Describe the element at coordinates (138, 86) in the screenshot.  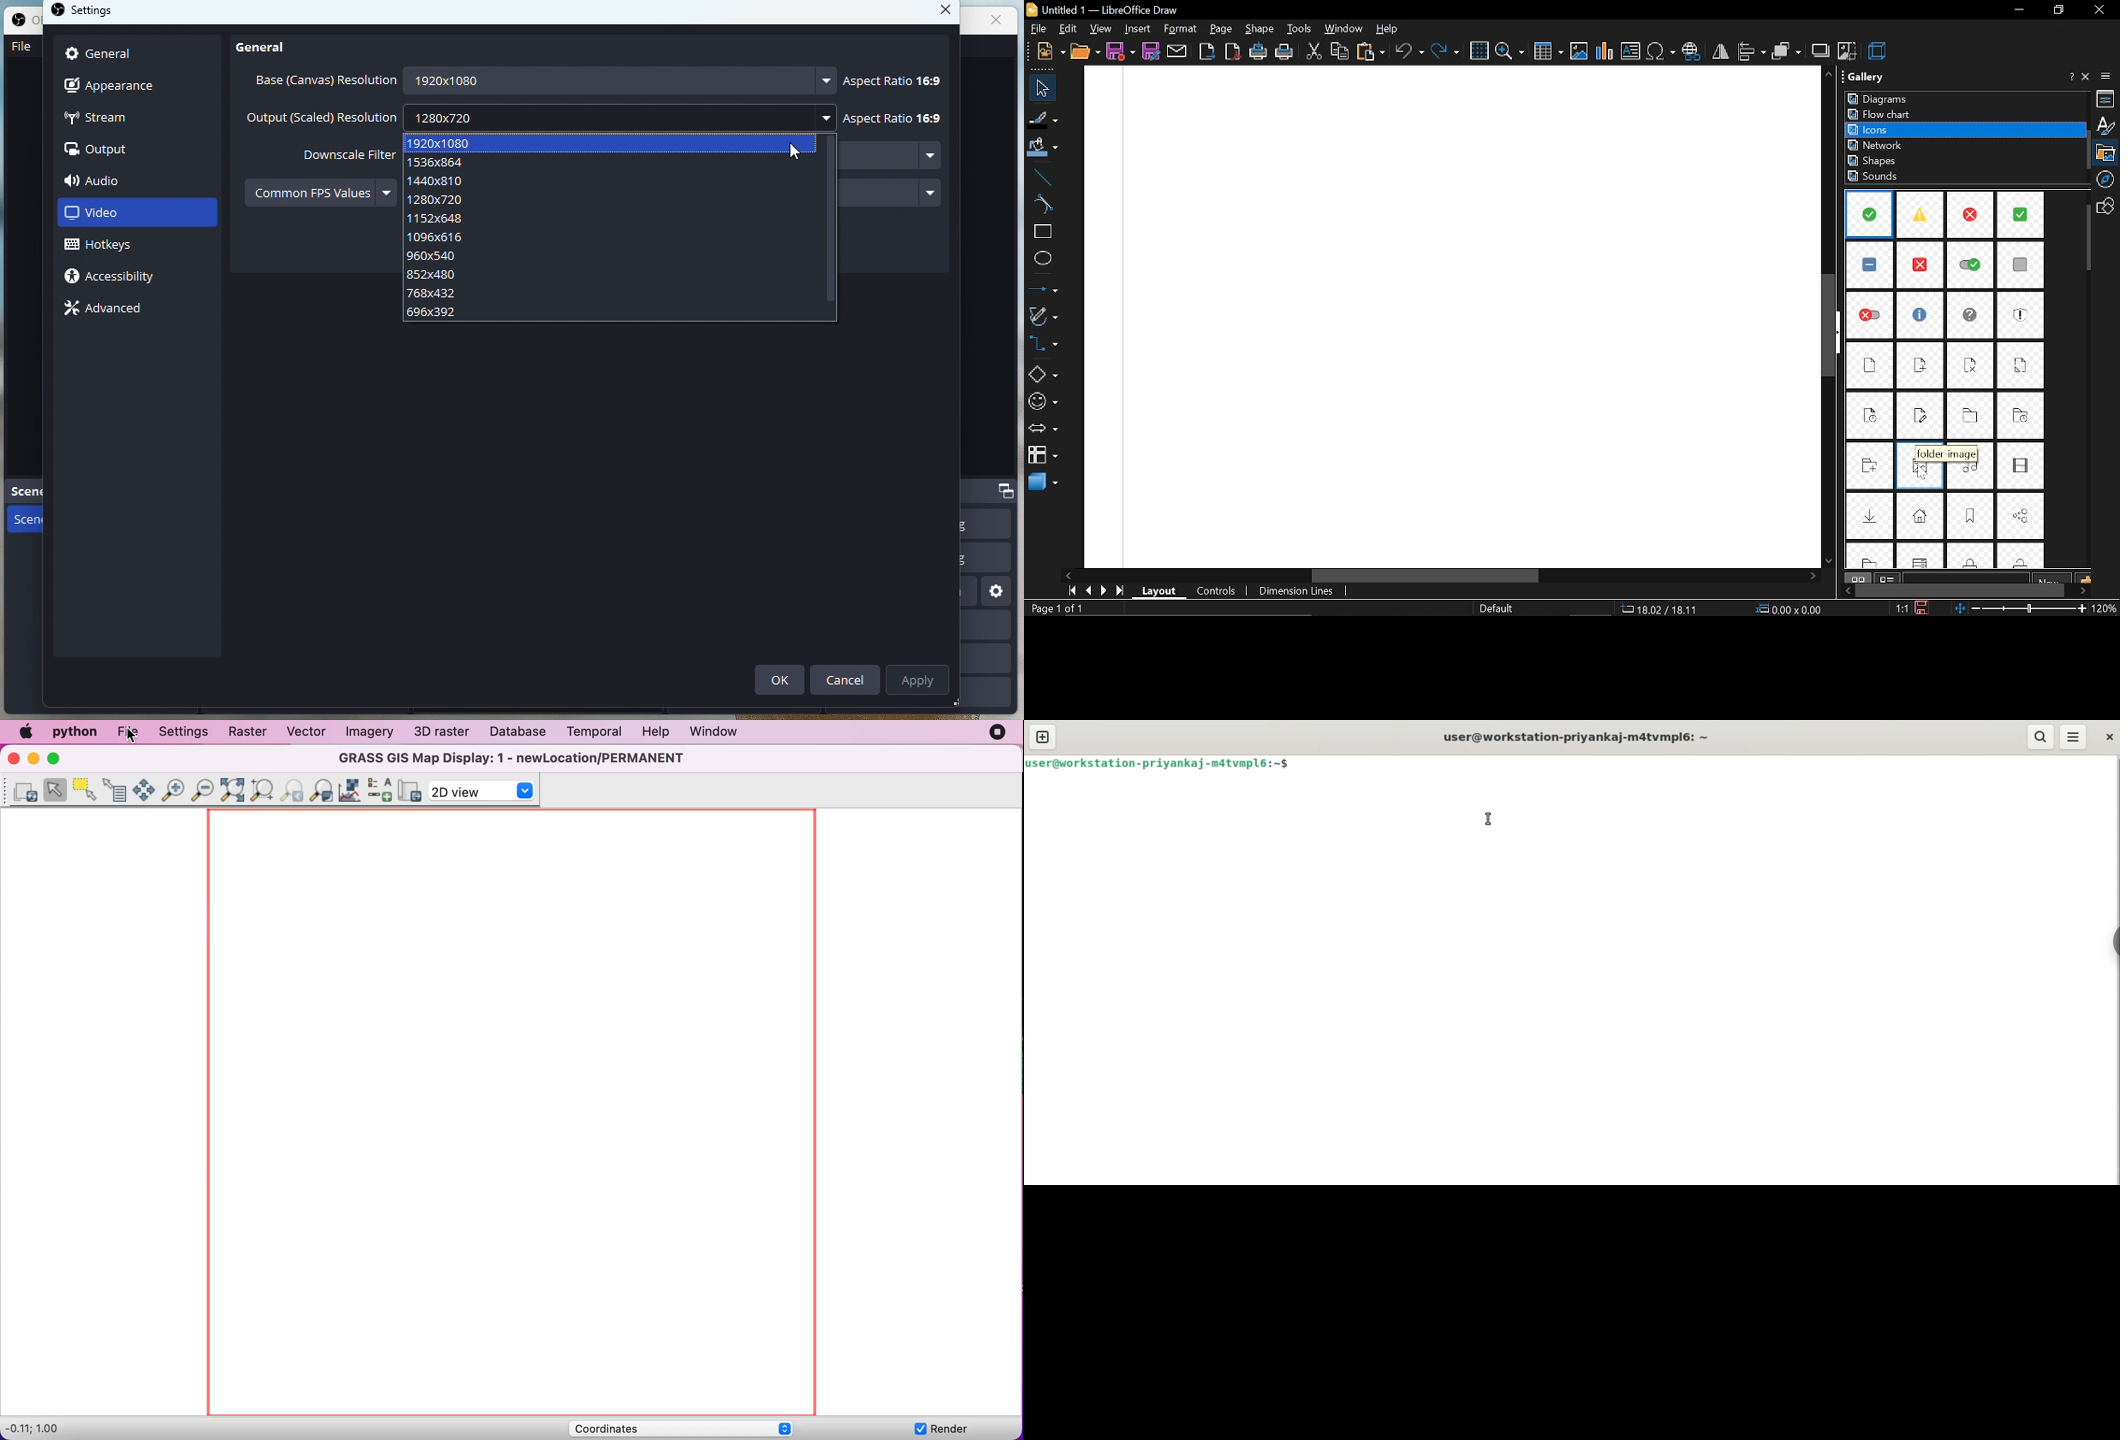
I see `Apperance` at that location.